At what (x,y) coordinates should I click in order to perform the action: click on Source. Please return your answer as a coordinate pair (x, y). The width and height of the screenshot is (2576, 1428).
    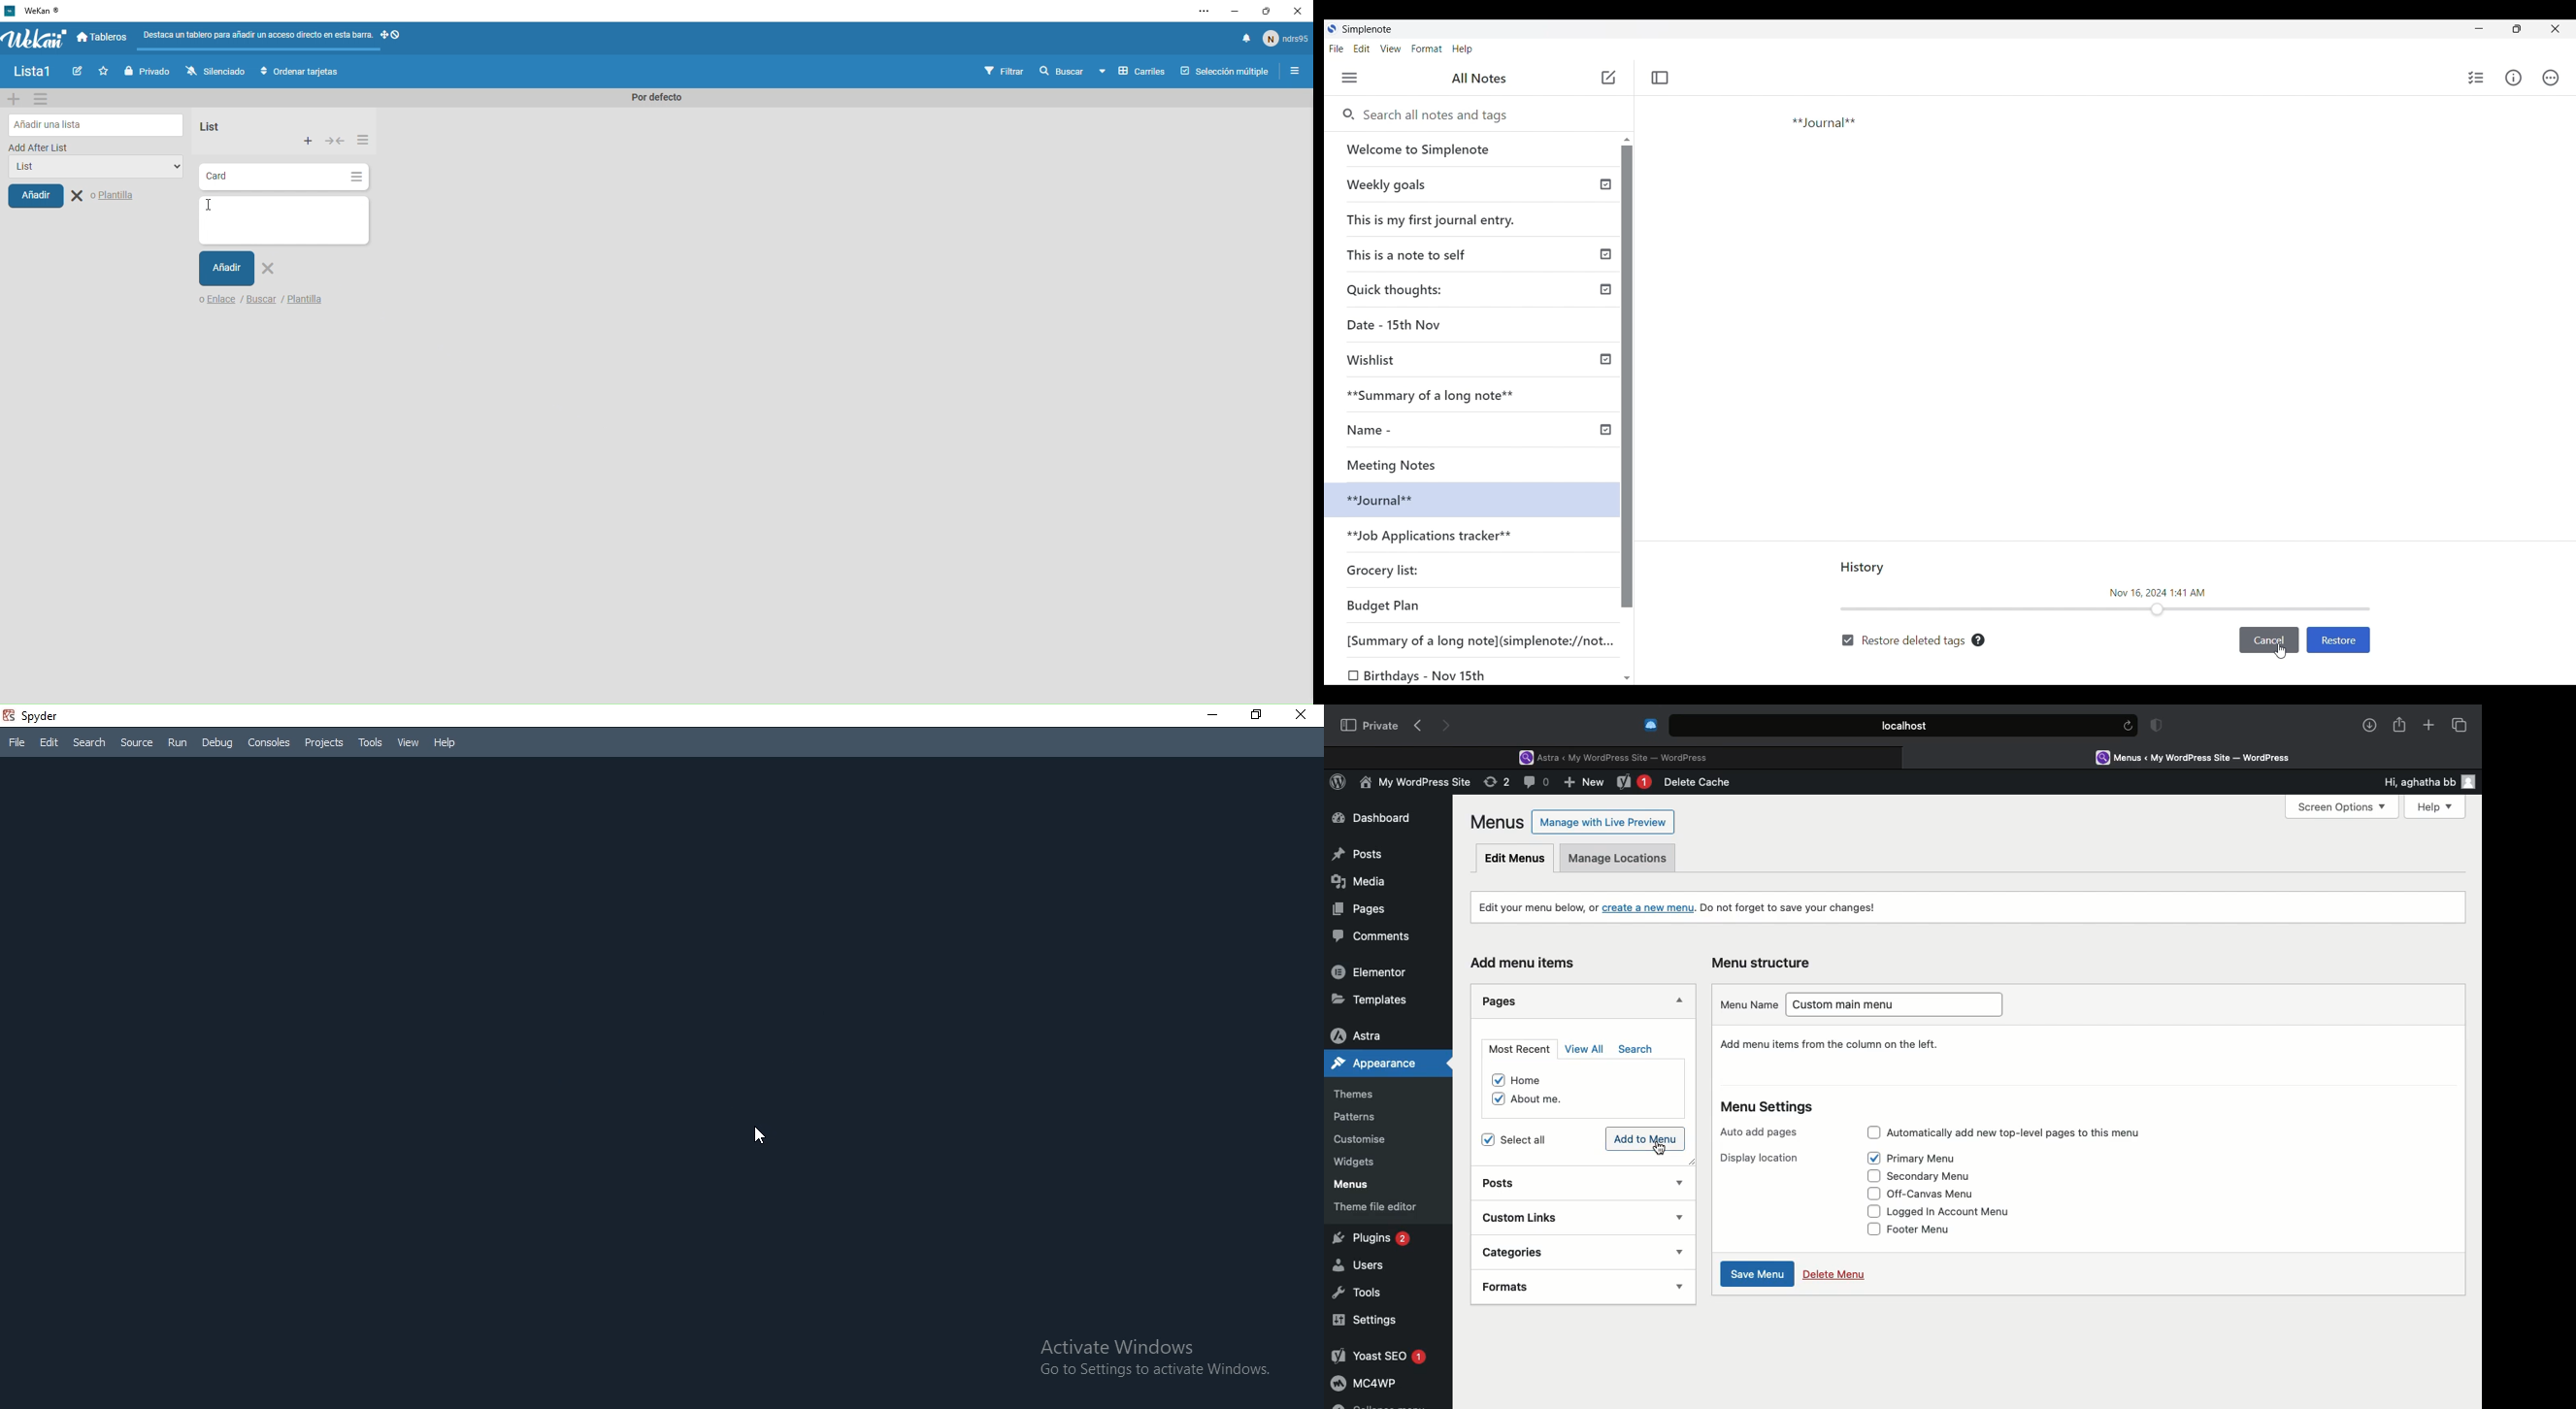
    Looking at the image, I should click on (138, 741).